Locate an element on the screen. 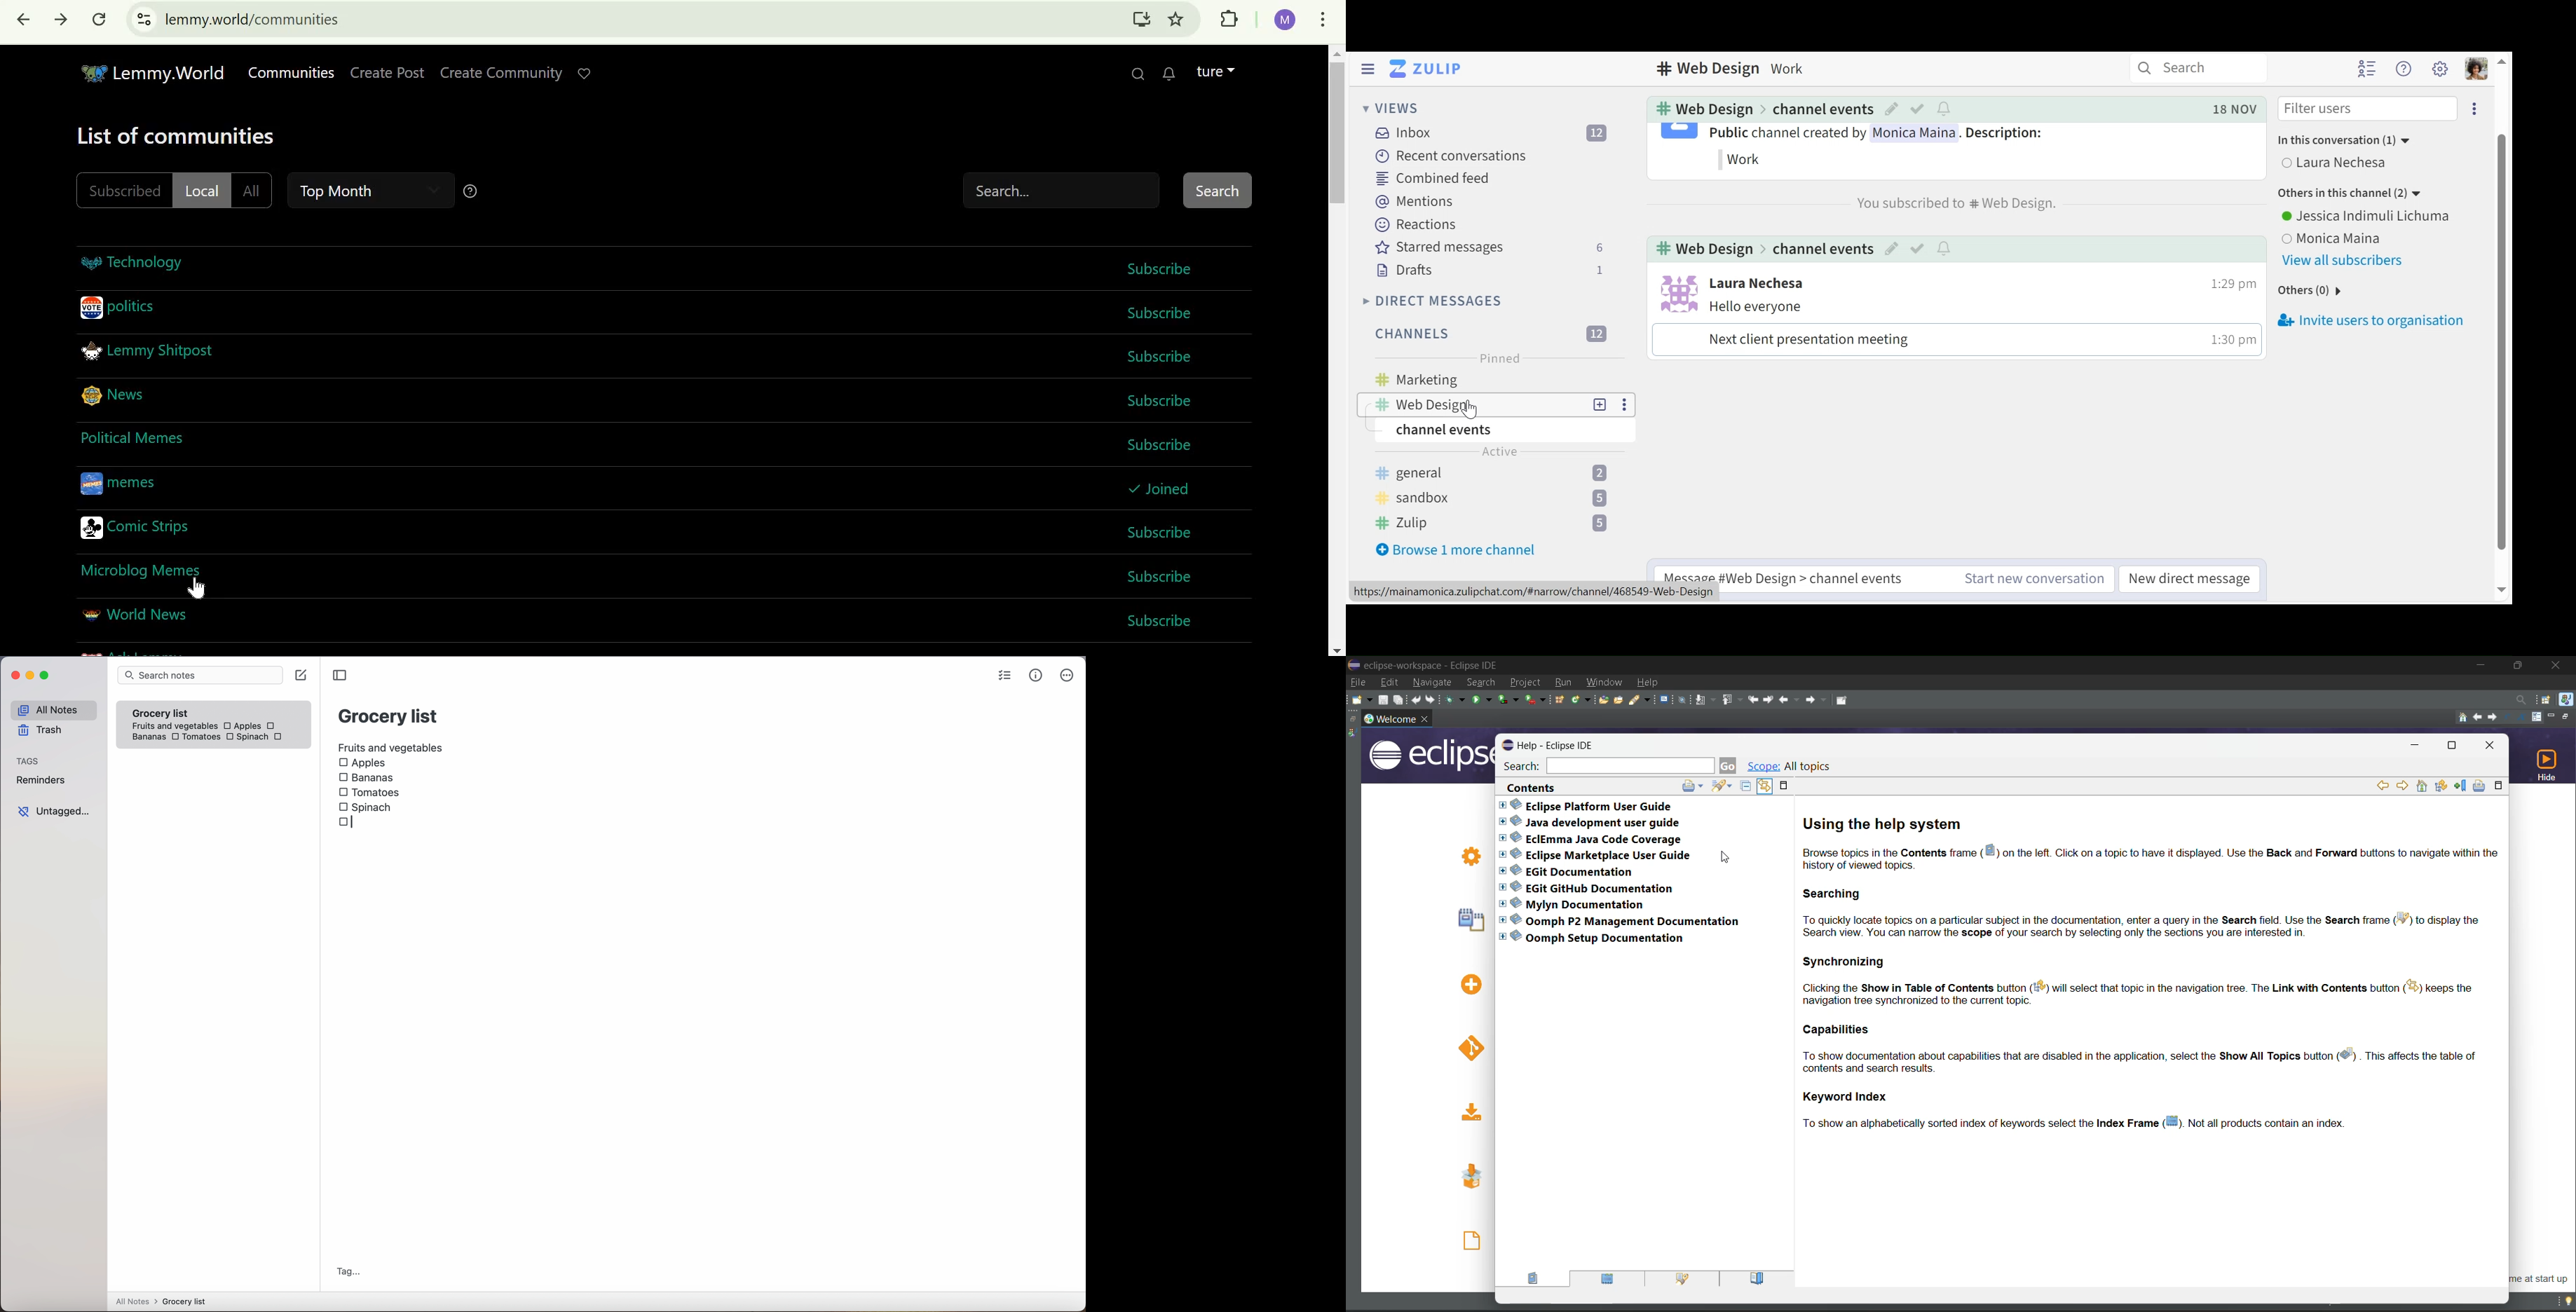  search is located at coordinates (1108, 189).